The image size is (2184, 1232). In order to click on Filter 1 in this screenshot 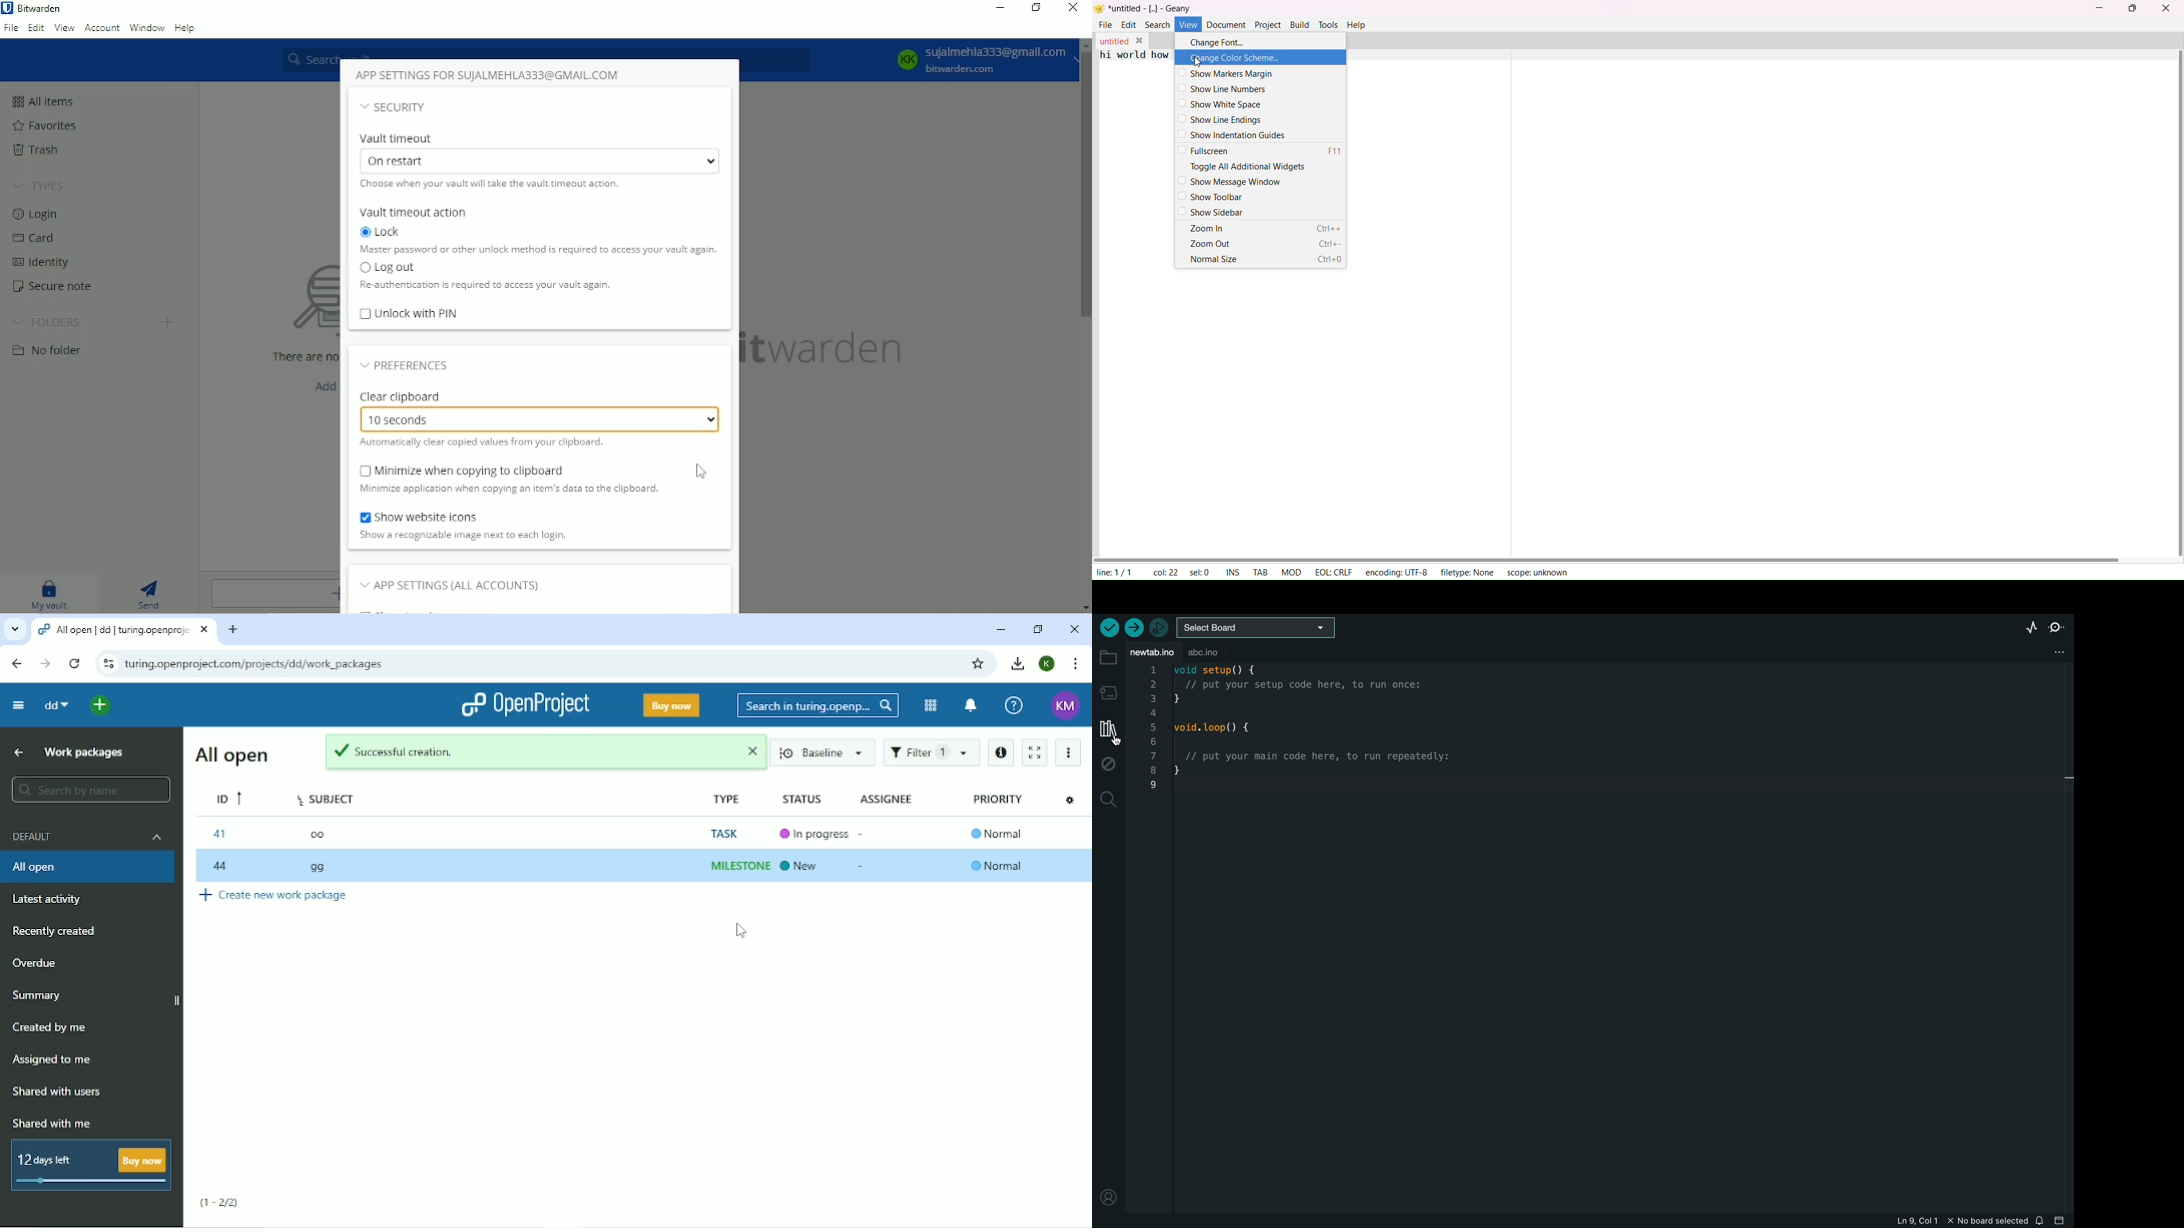, I will do `click(931, 753)`.